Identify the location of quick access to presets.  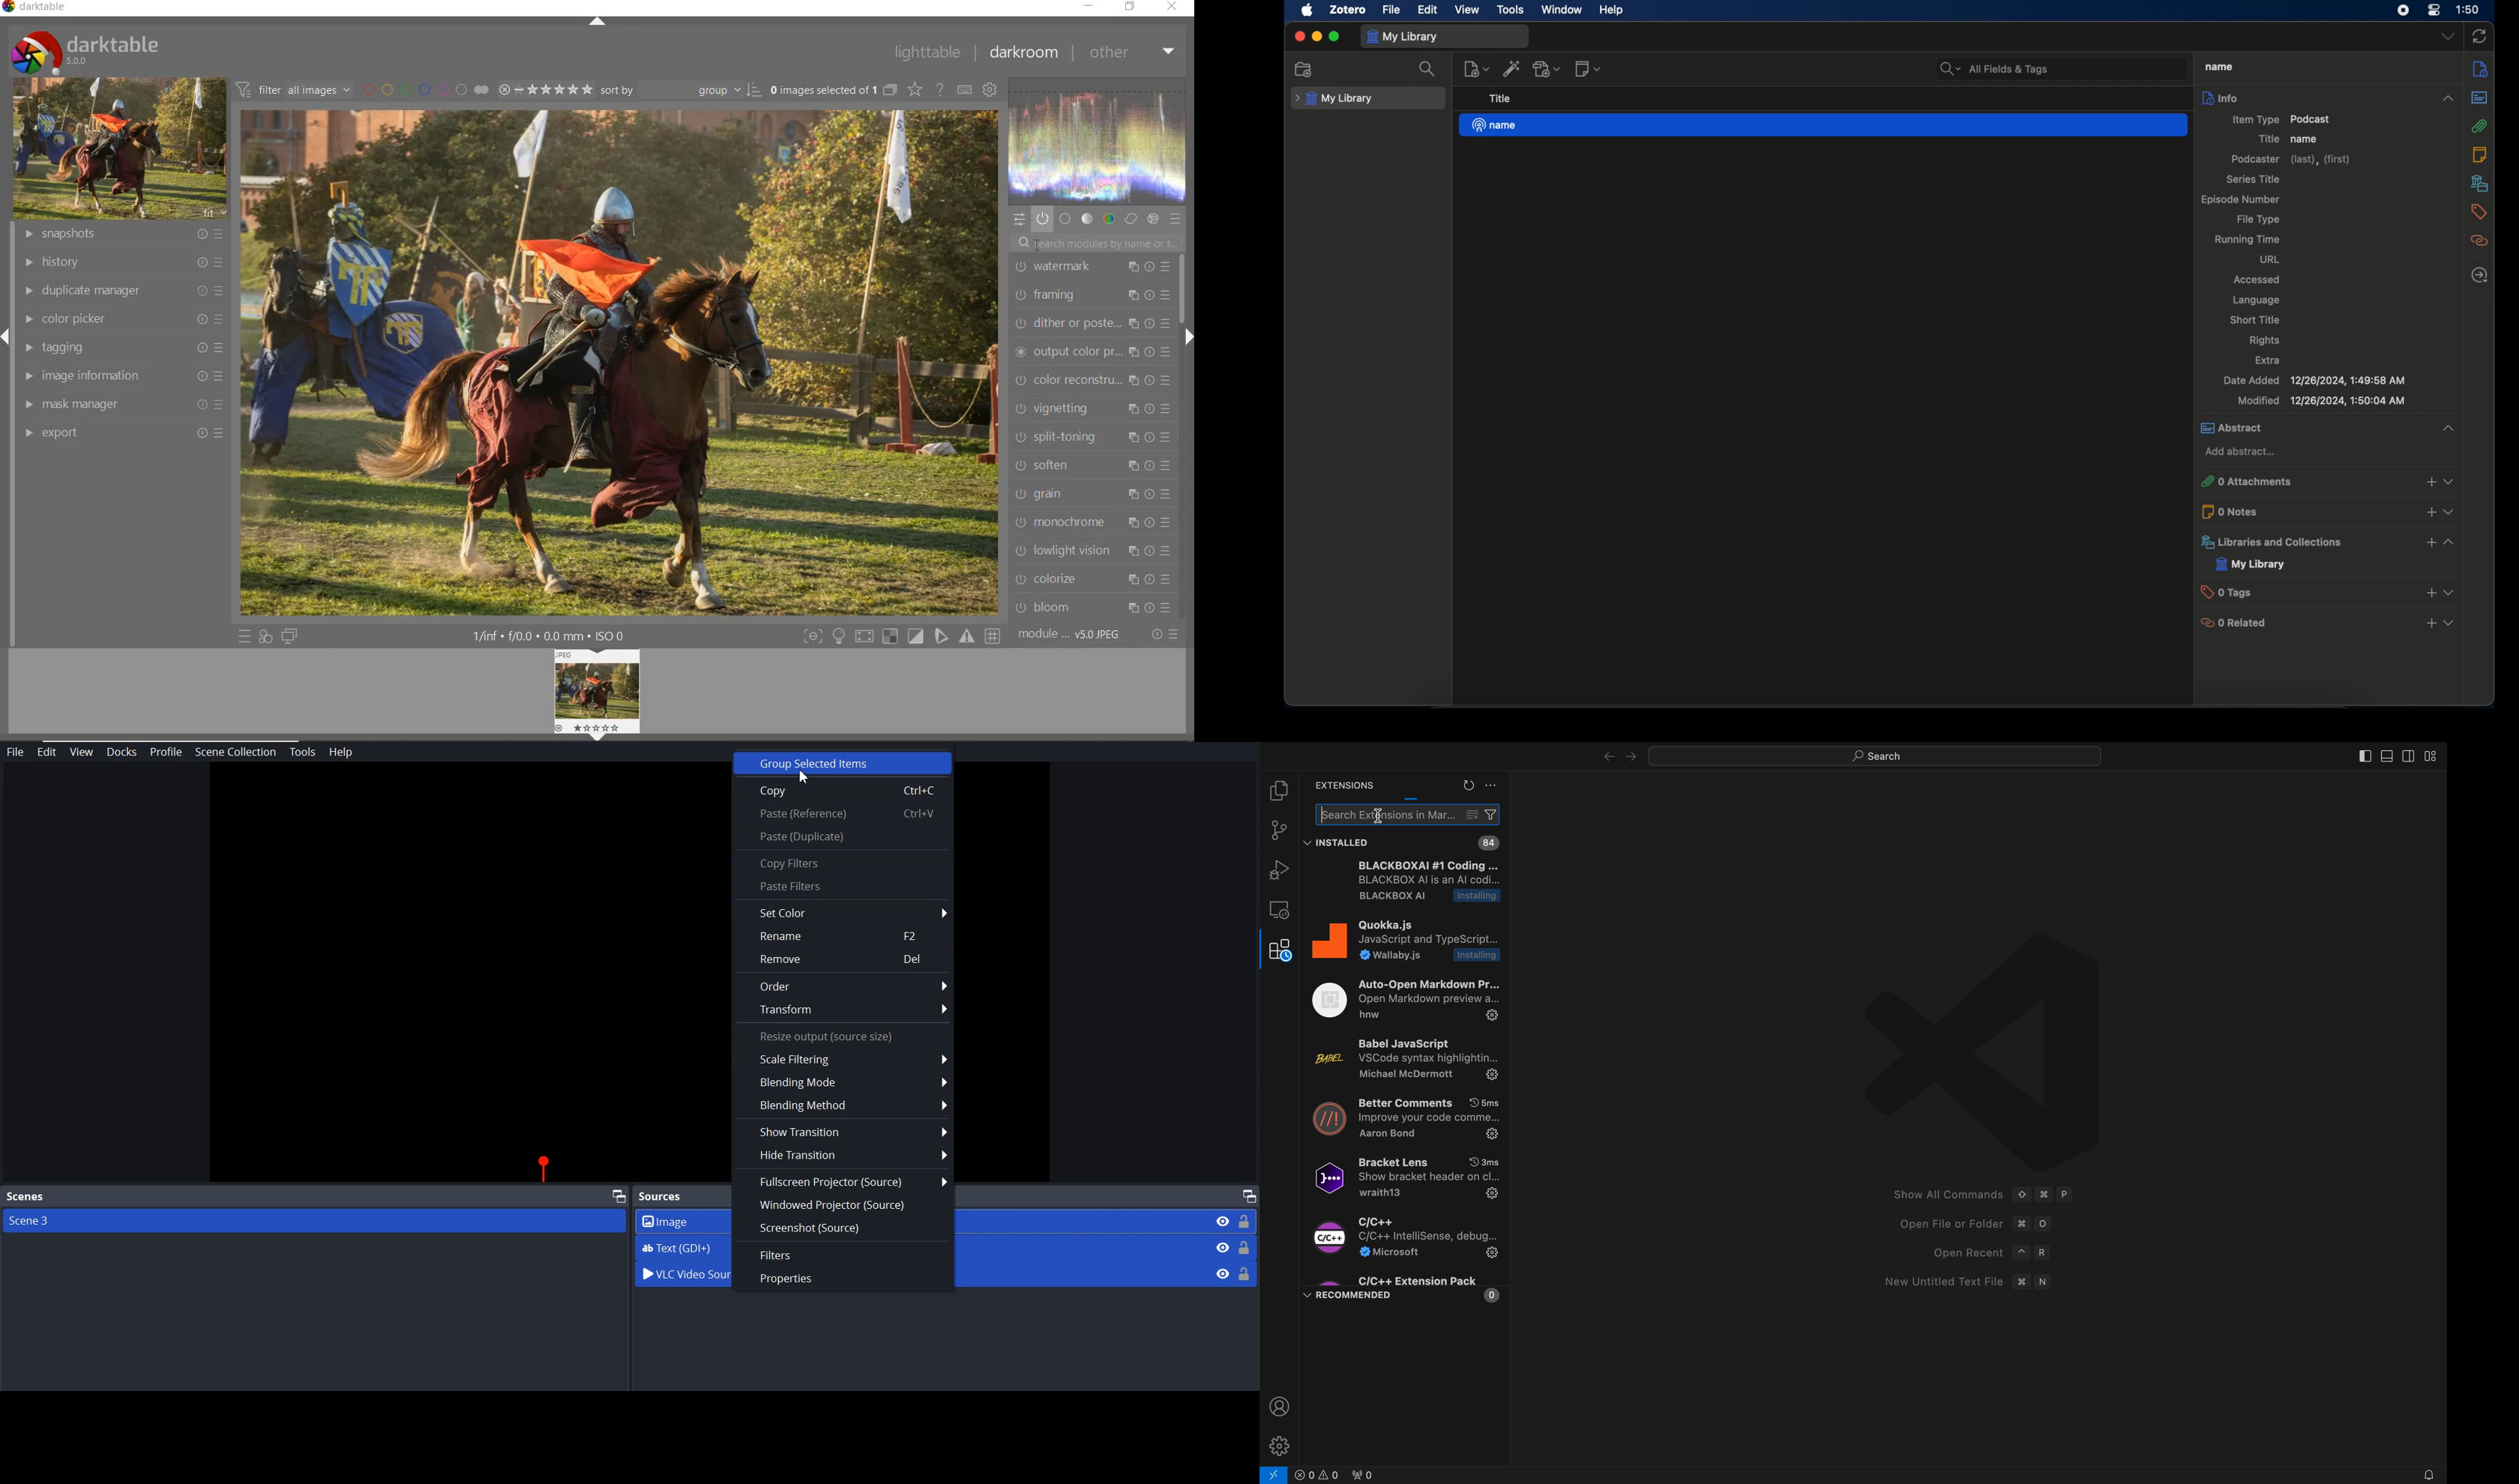
(245, 636).